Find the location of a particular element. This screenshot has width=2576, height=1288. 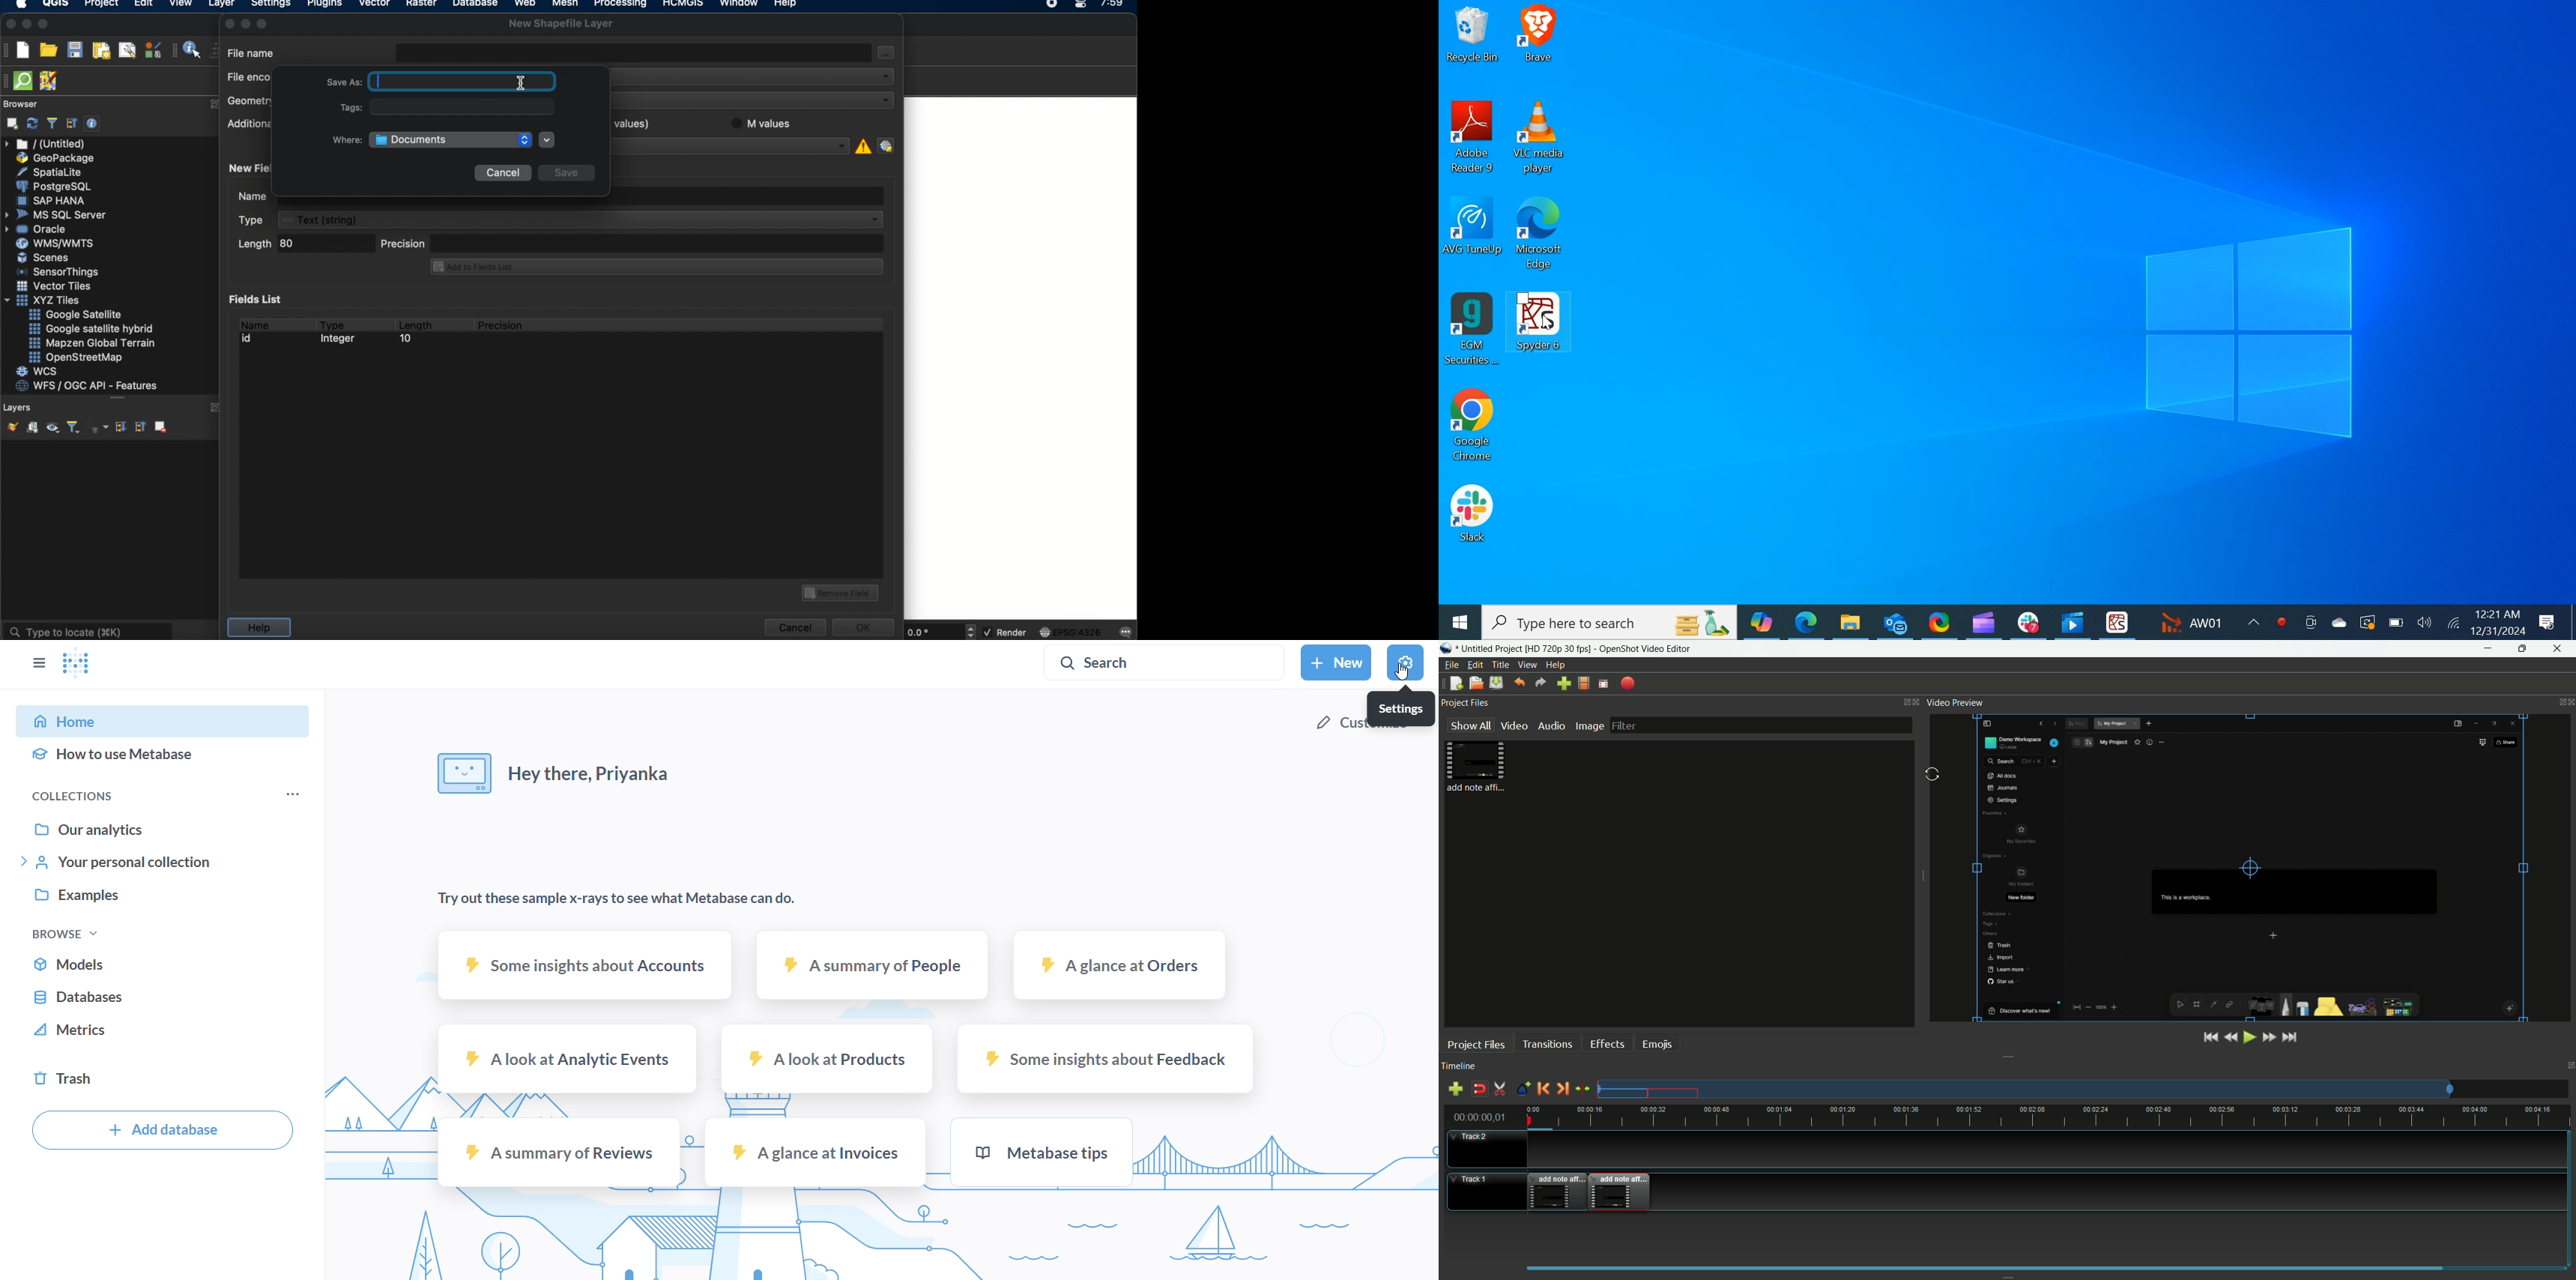

tags is located at coordinates (446, 108).